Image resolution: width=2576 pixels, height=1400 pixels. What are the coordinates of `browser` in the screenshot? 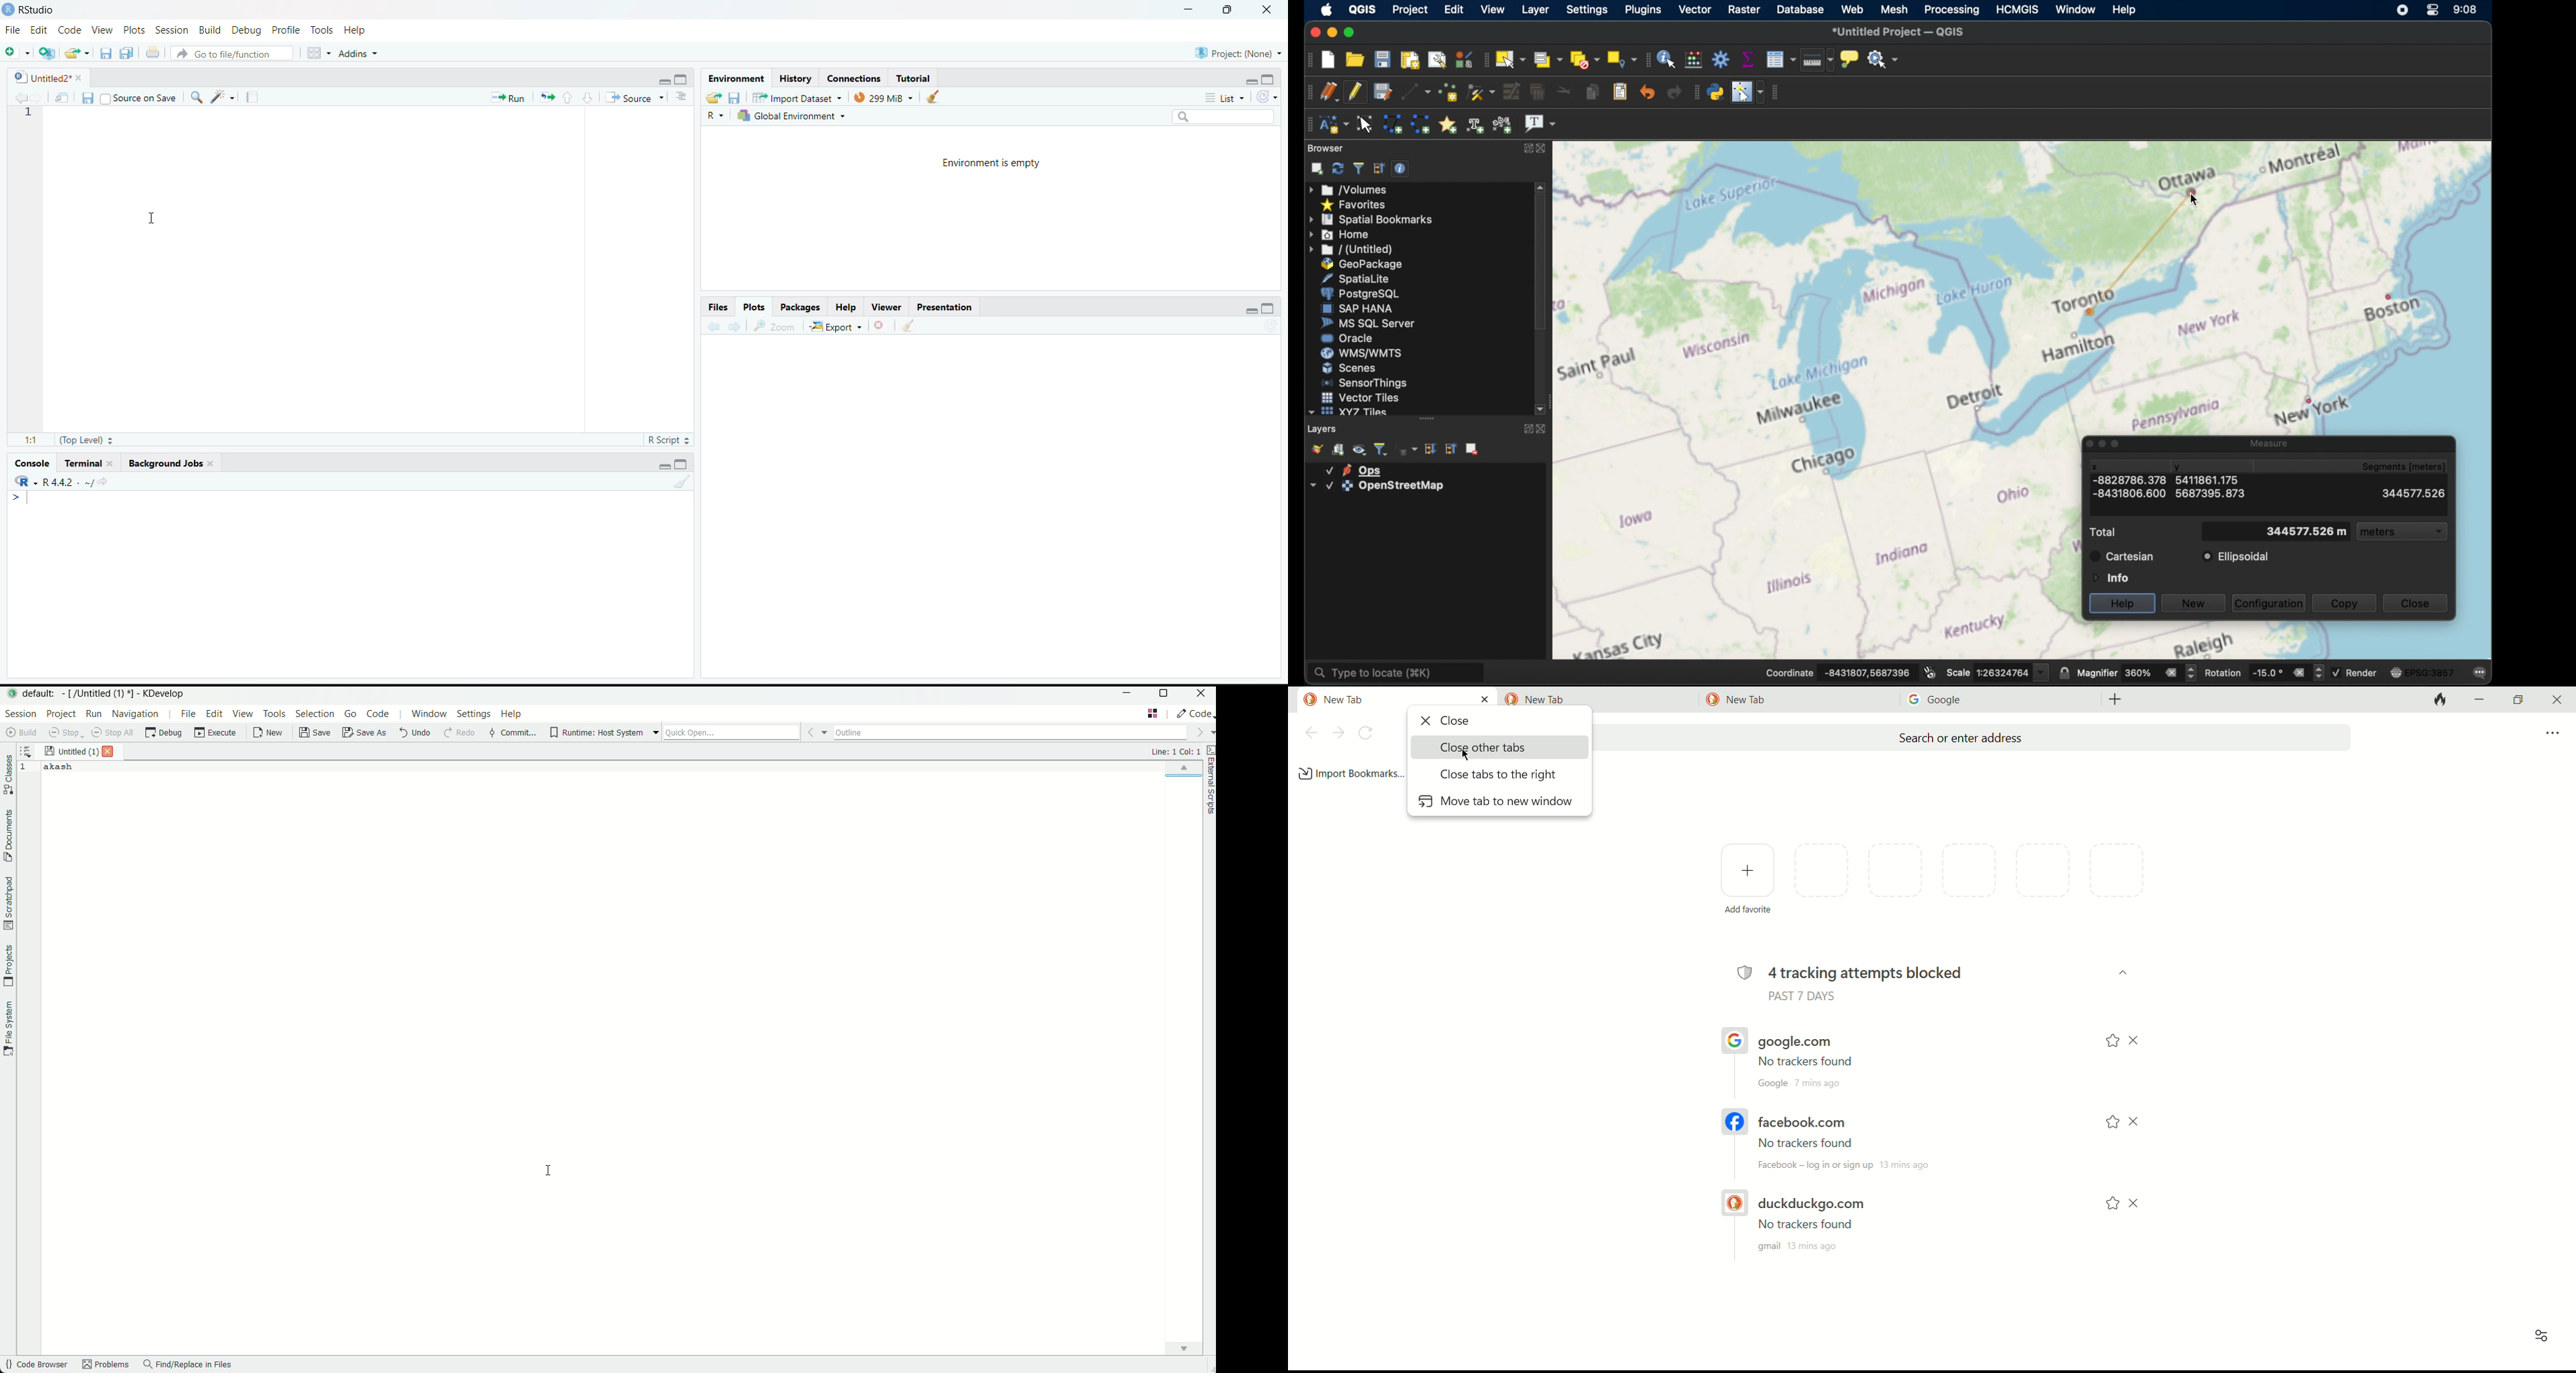 It's located at (1327, 148).